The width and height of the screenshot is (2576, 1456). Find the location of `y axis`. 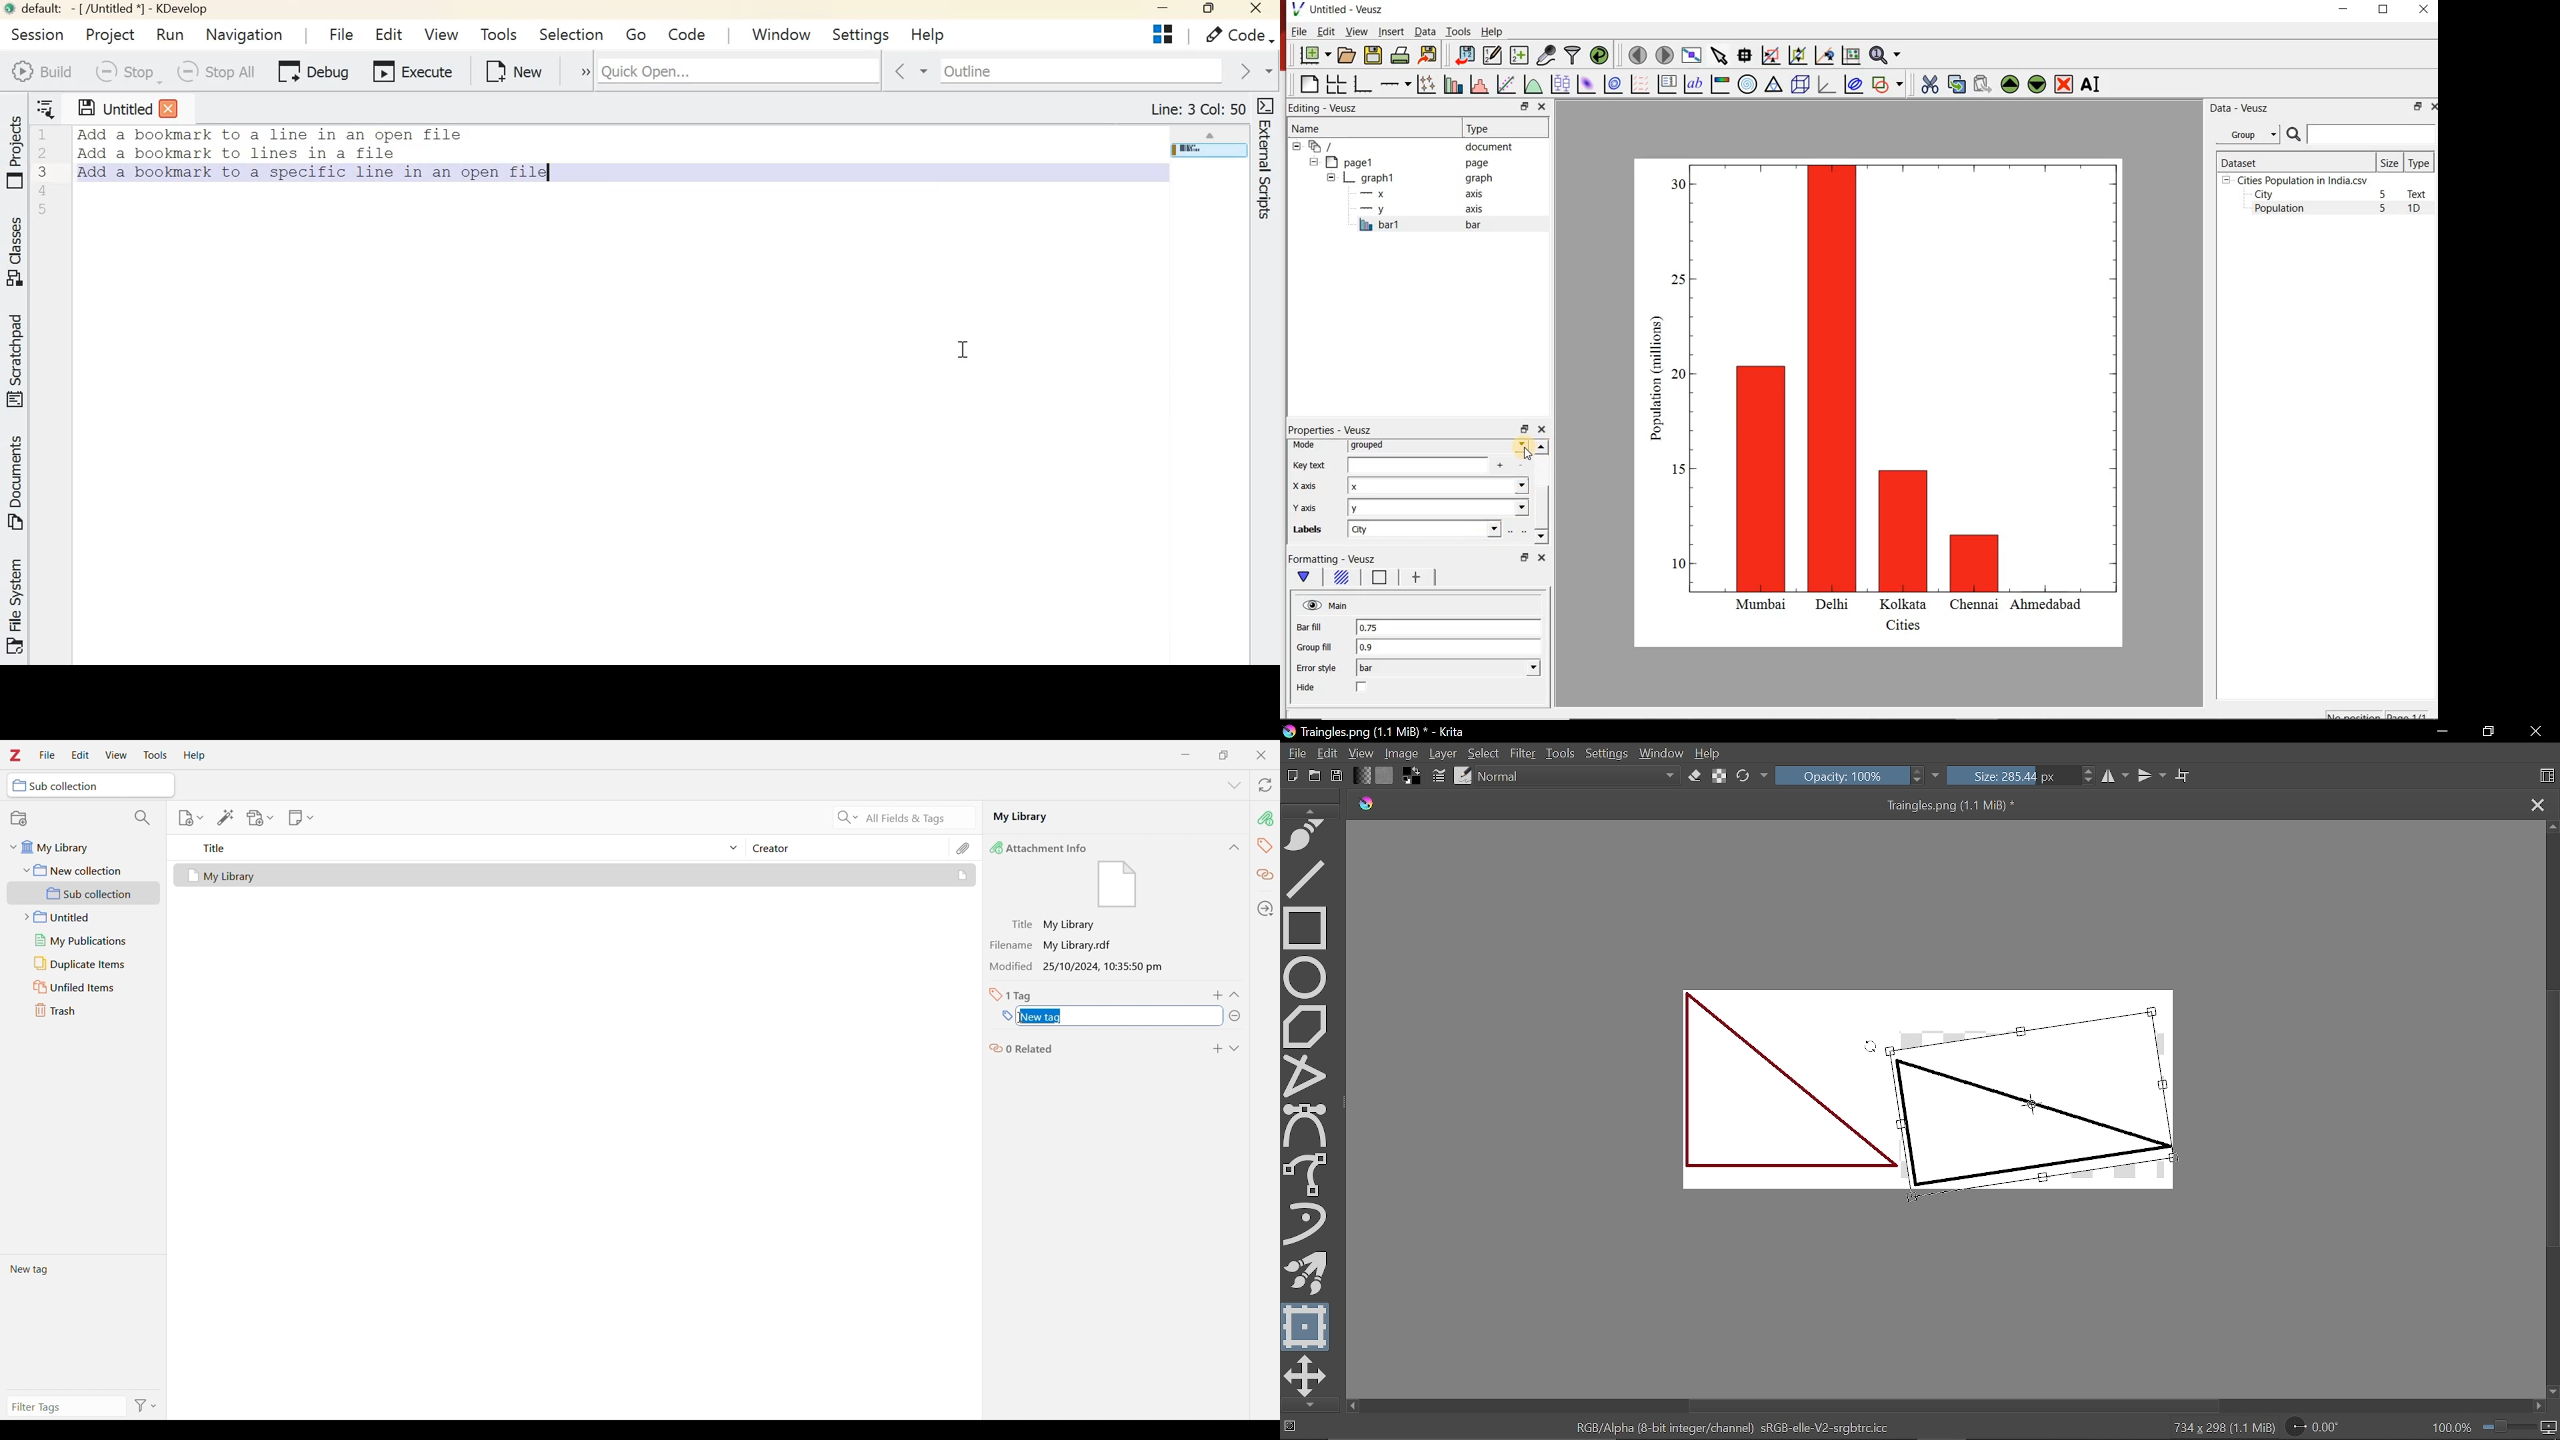

y axis is located at coordinates (1424, 210).